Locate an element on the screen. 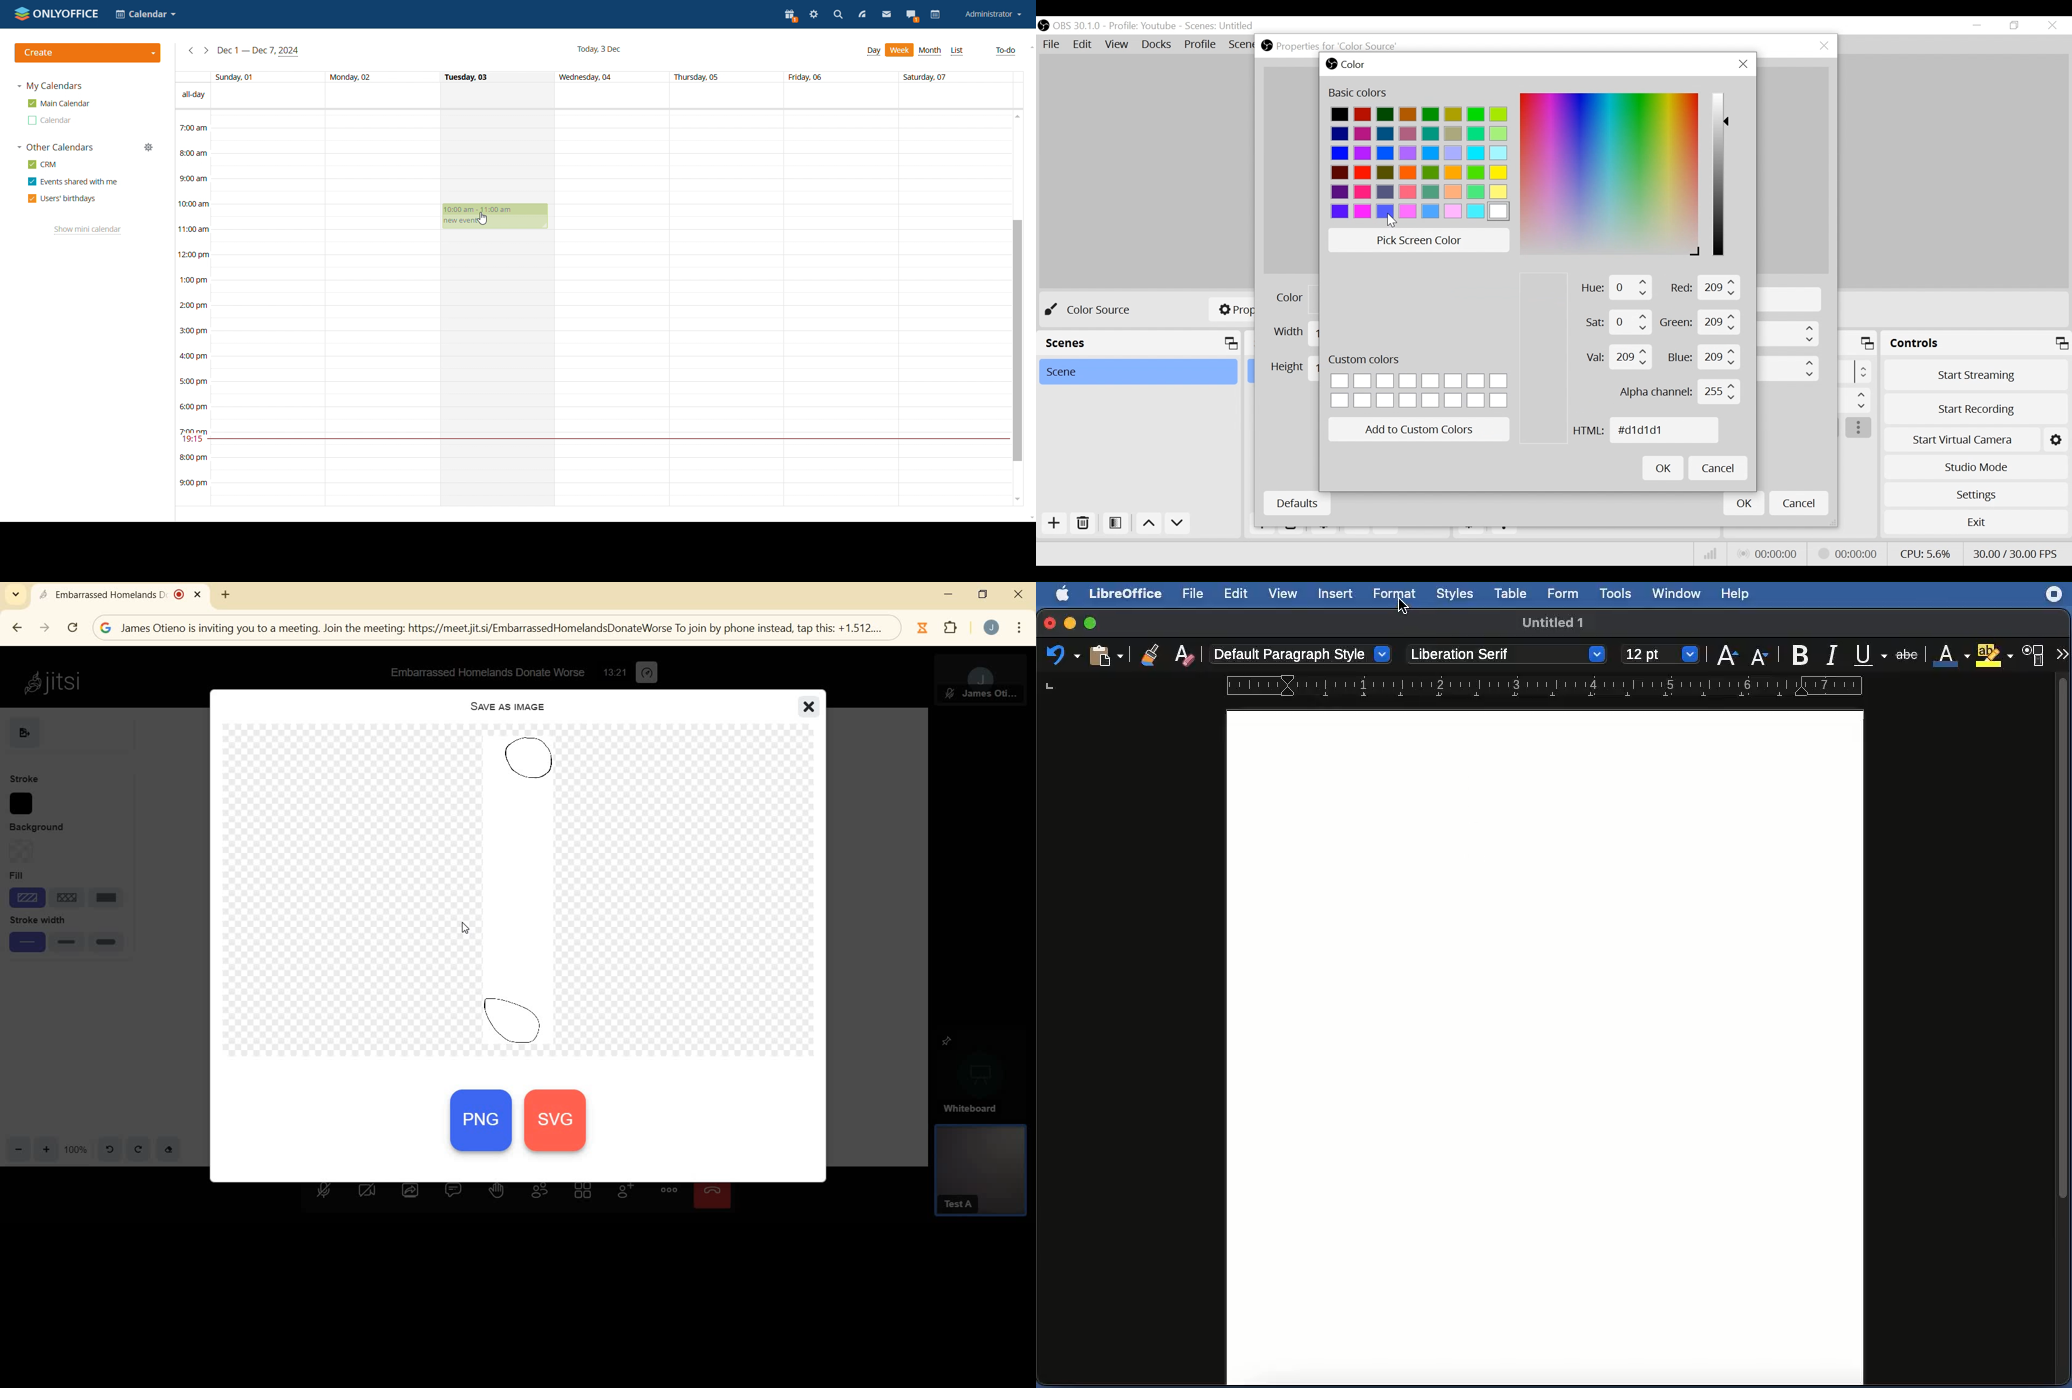 This screenshot has width=2072, height=1400. Today, 3 Dec is located at coordinates (598, 49).